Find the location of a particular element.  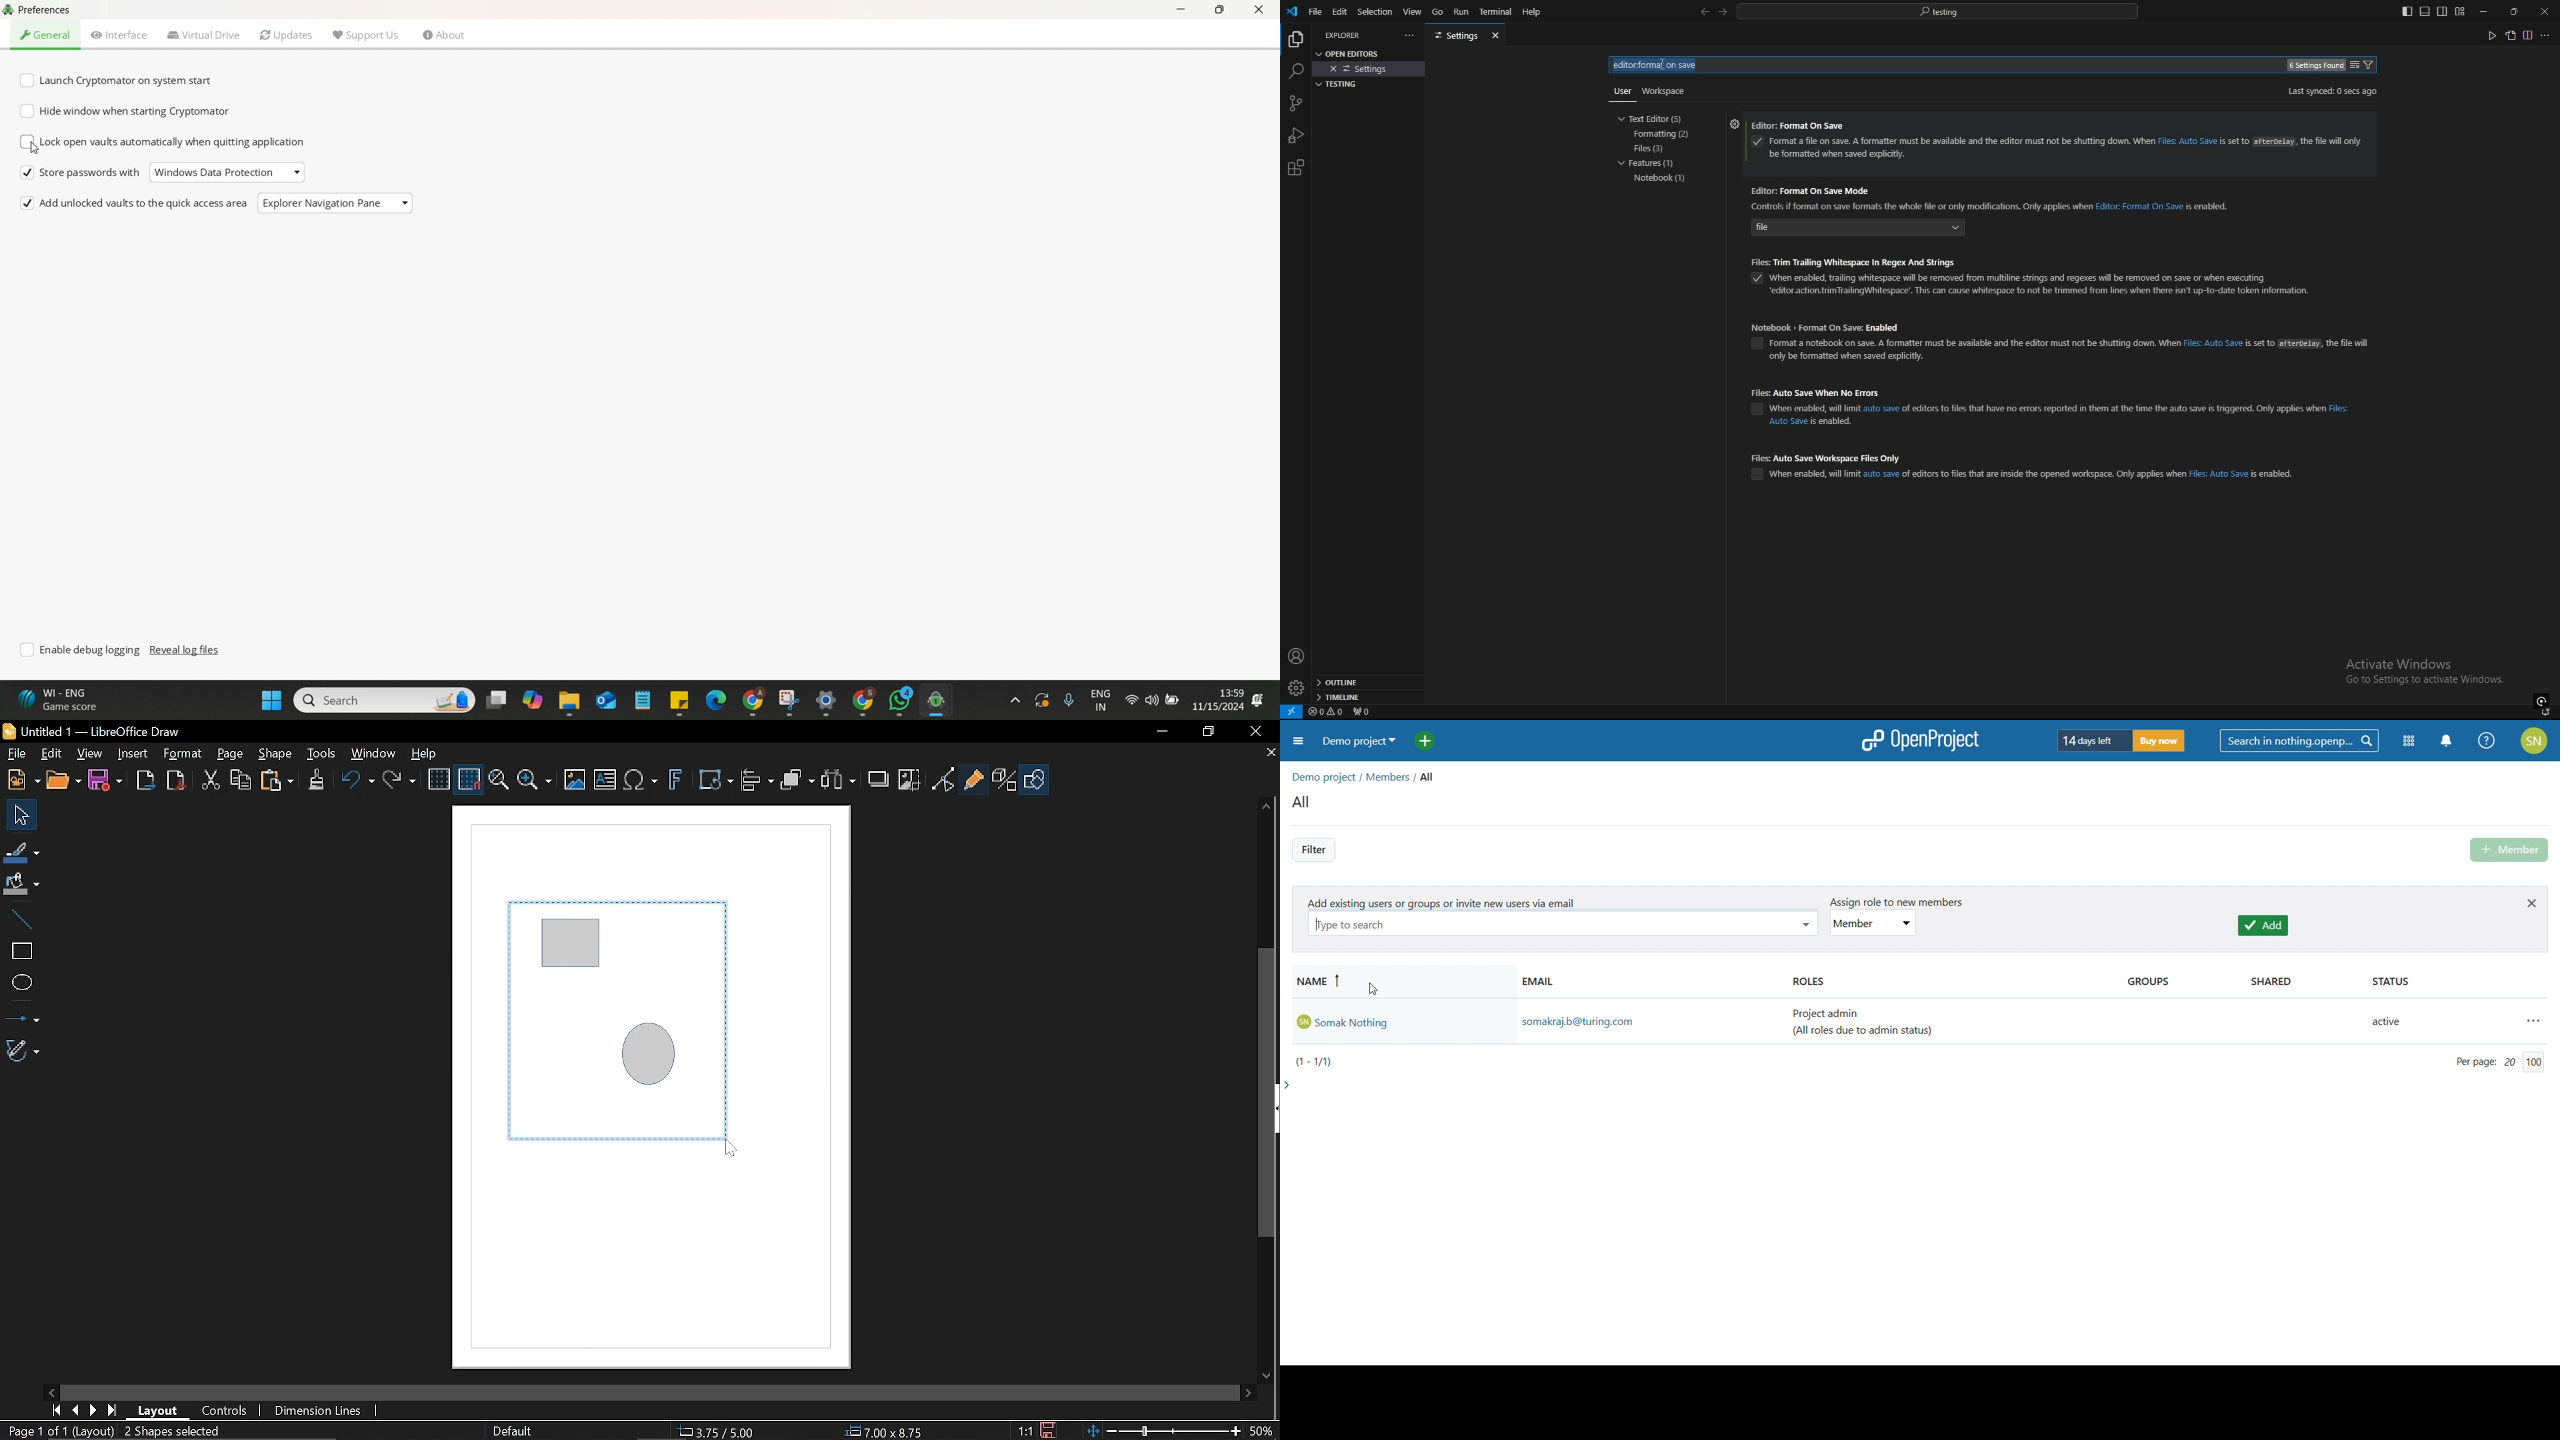

Last synced: 0 secs ago is located at coordinates (2331, 91).